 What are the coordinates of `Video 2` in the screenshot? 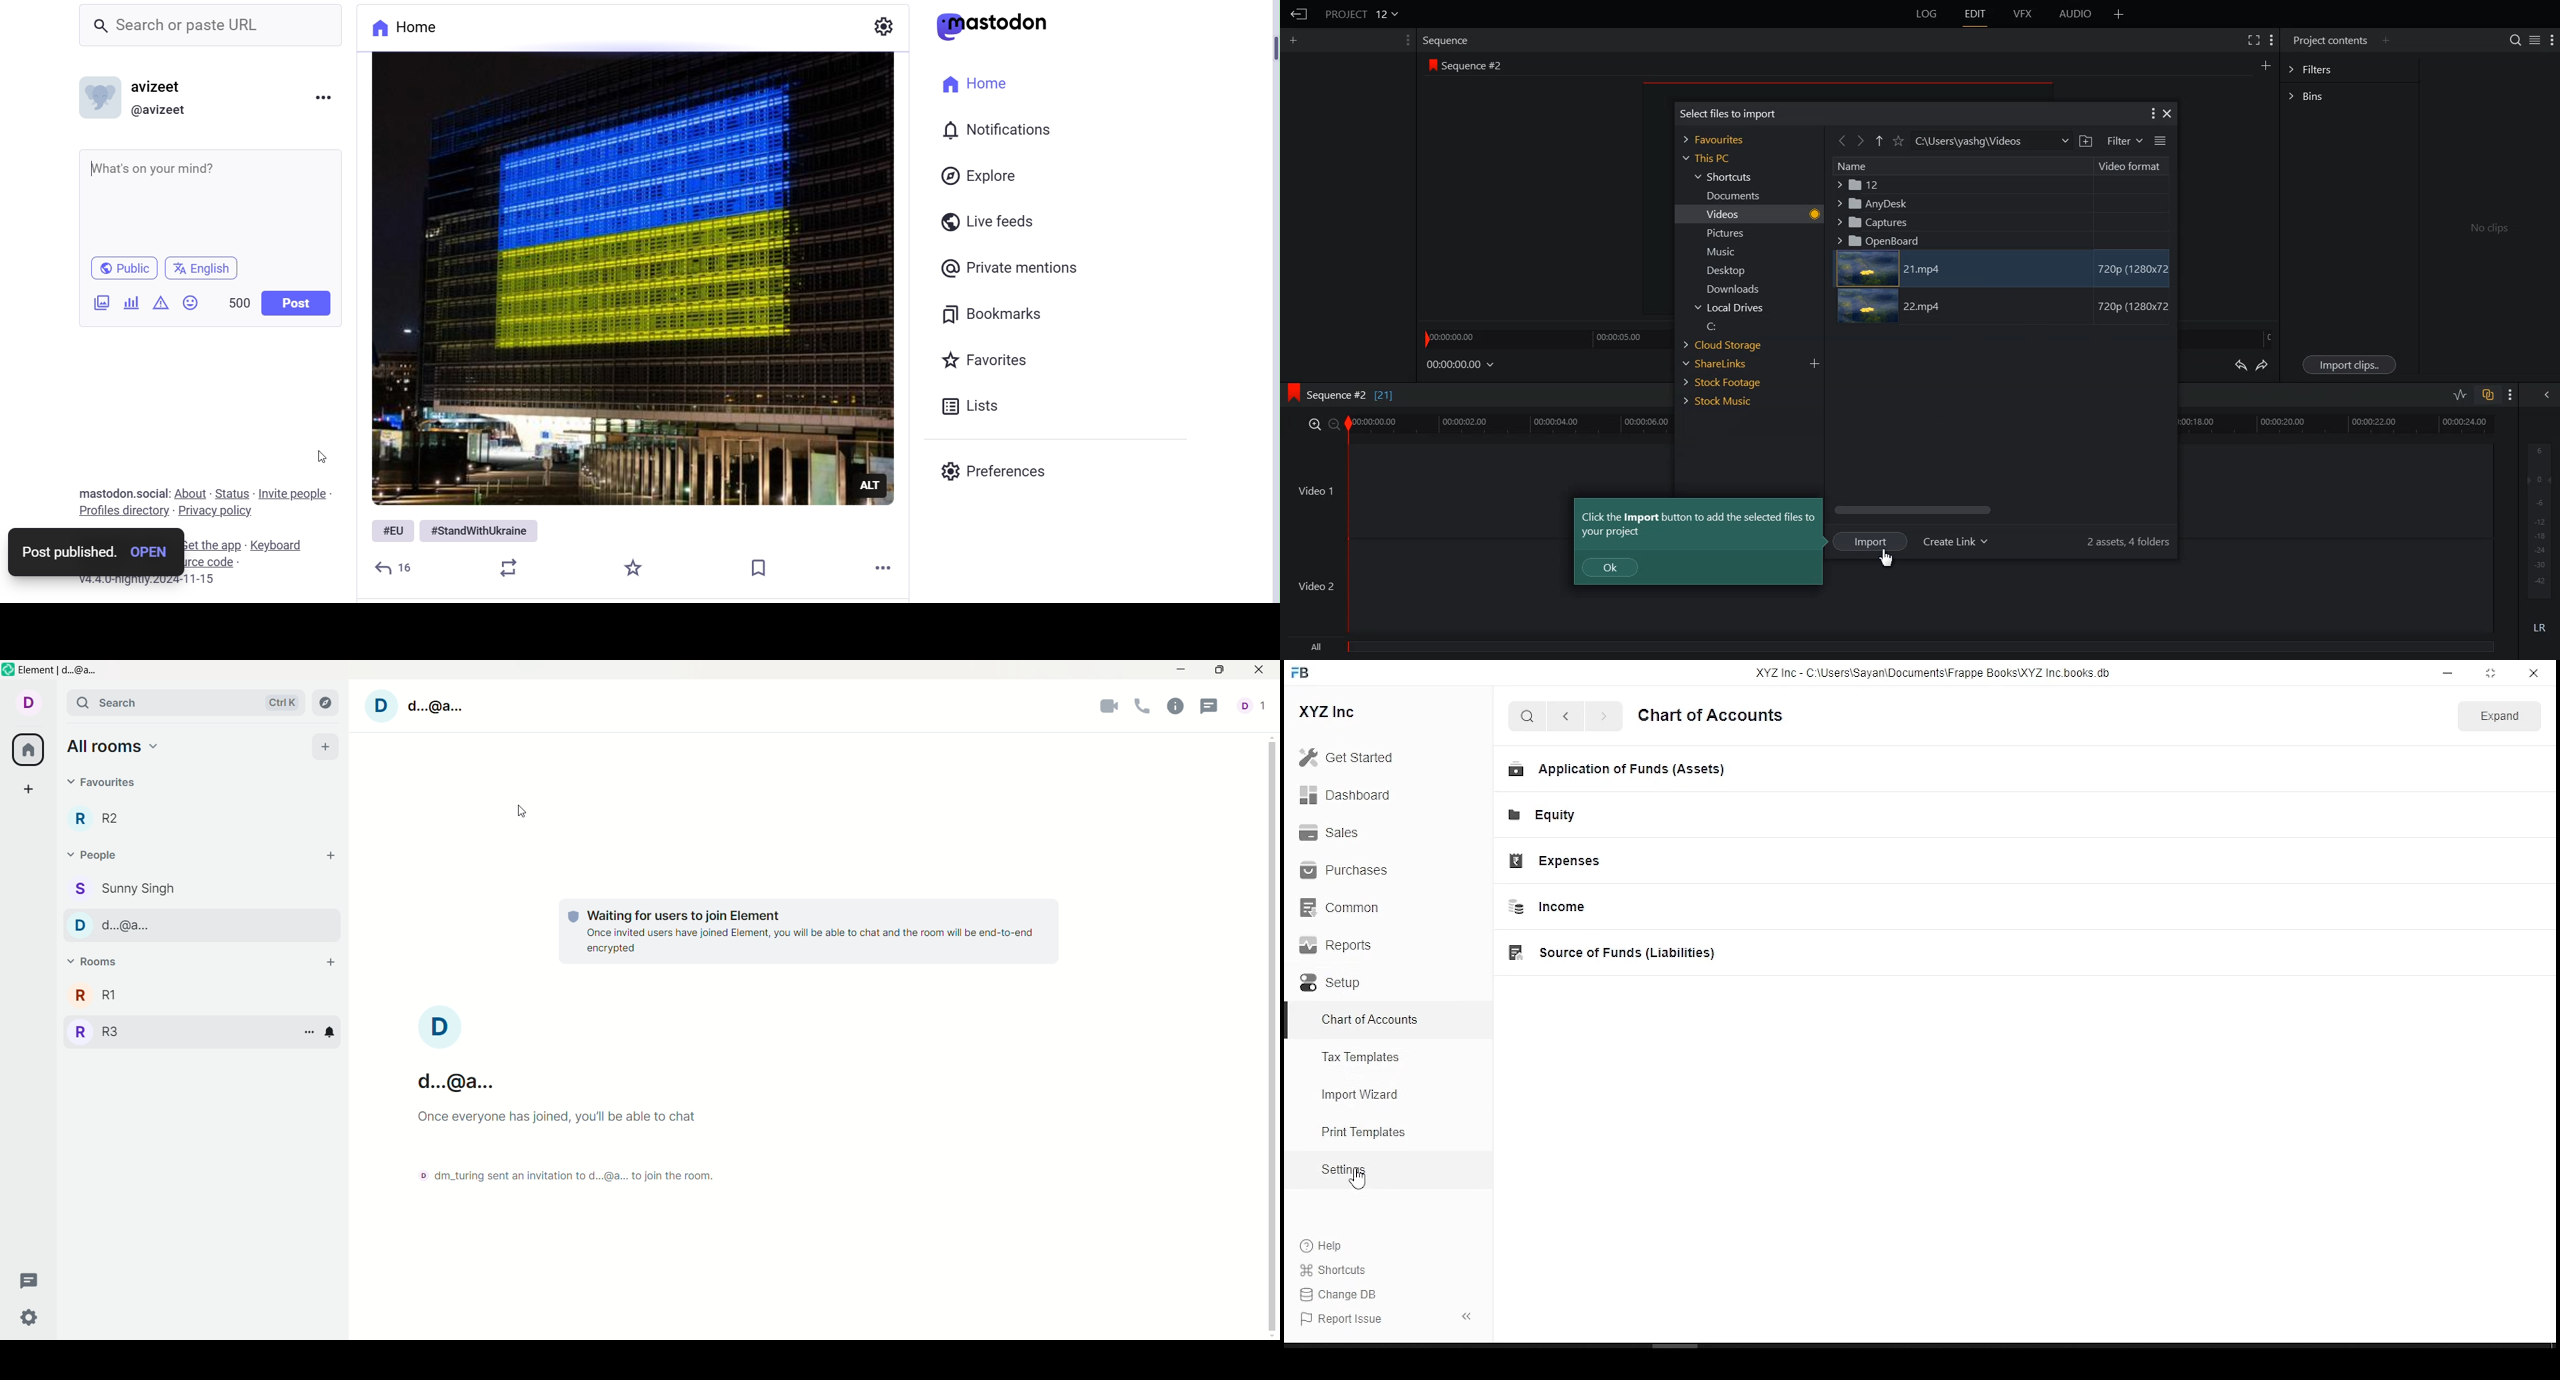 It's located at (1889, 606).